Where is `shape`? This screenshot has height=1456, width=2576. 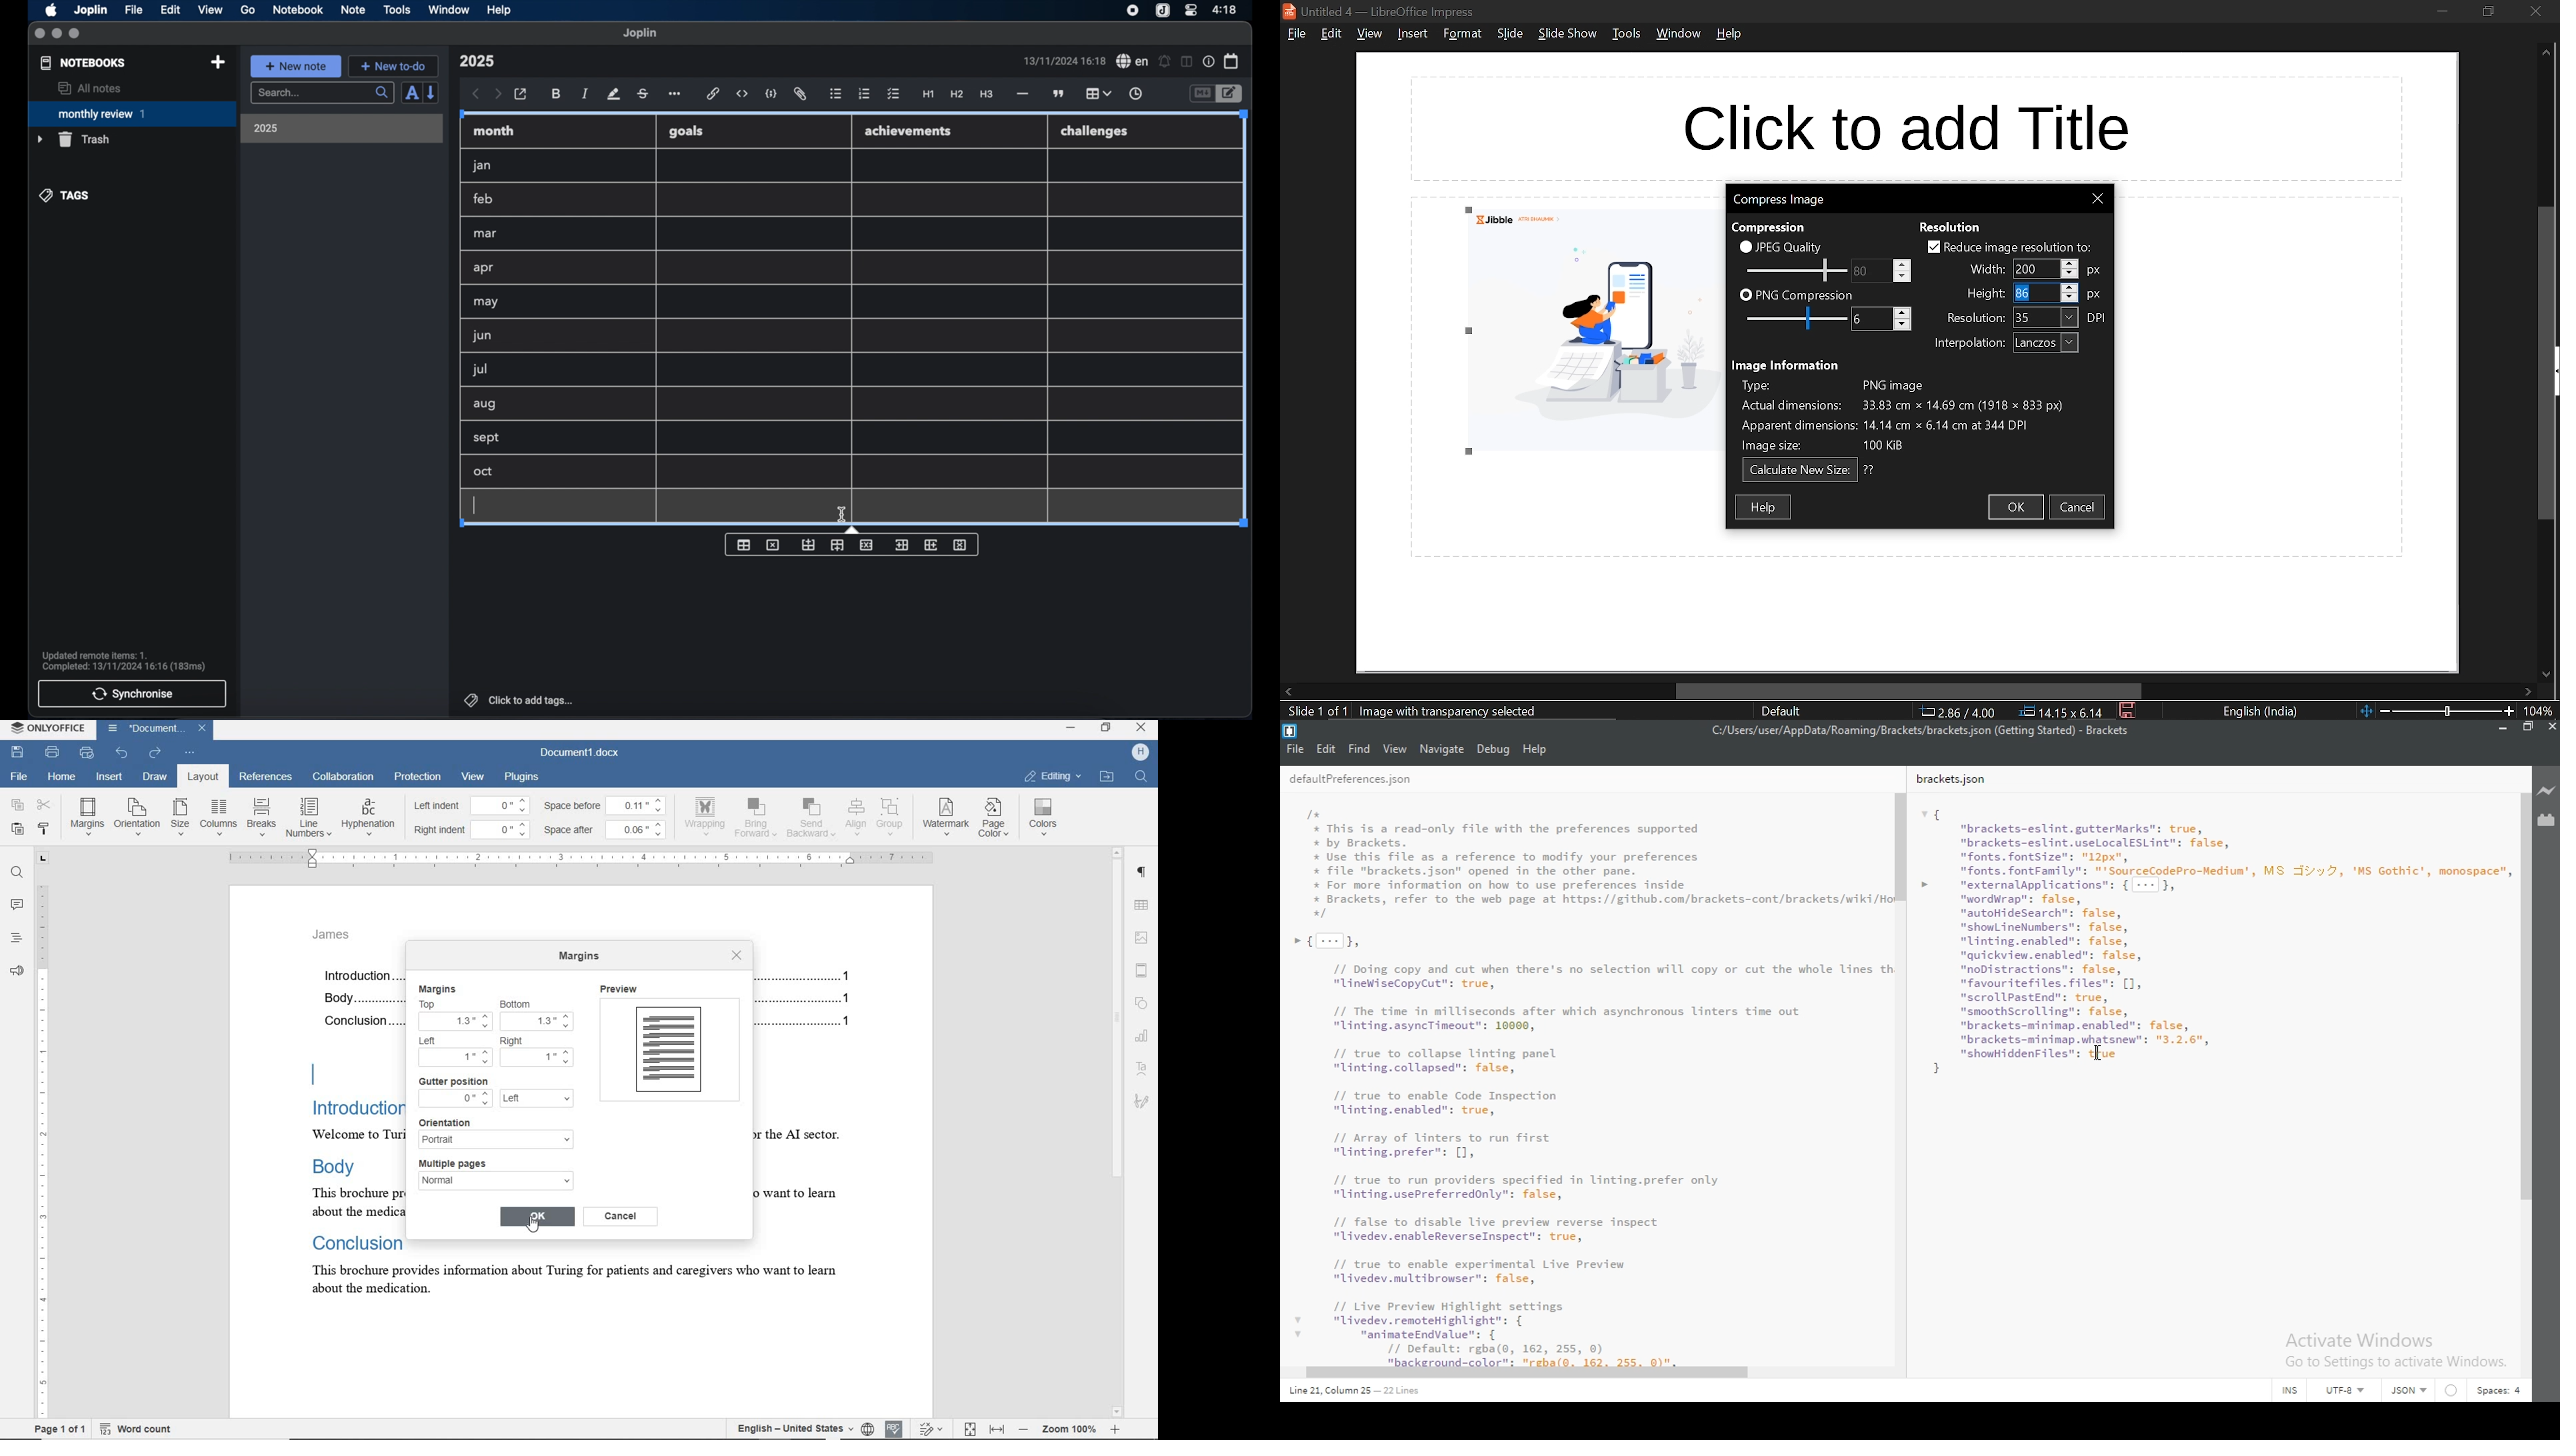 shape is located at coordinates (1142, 1002).